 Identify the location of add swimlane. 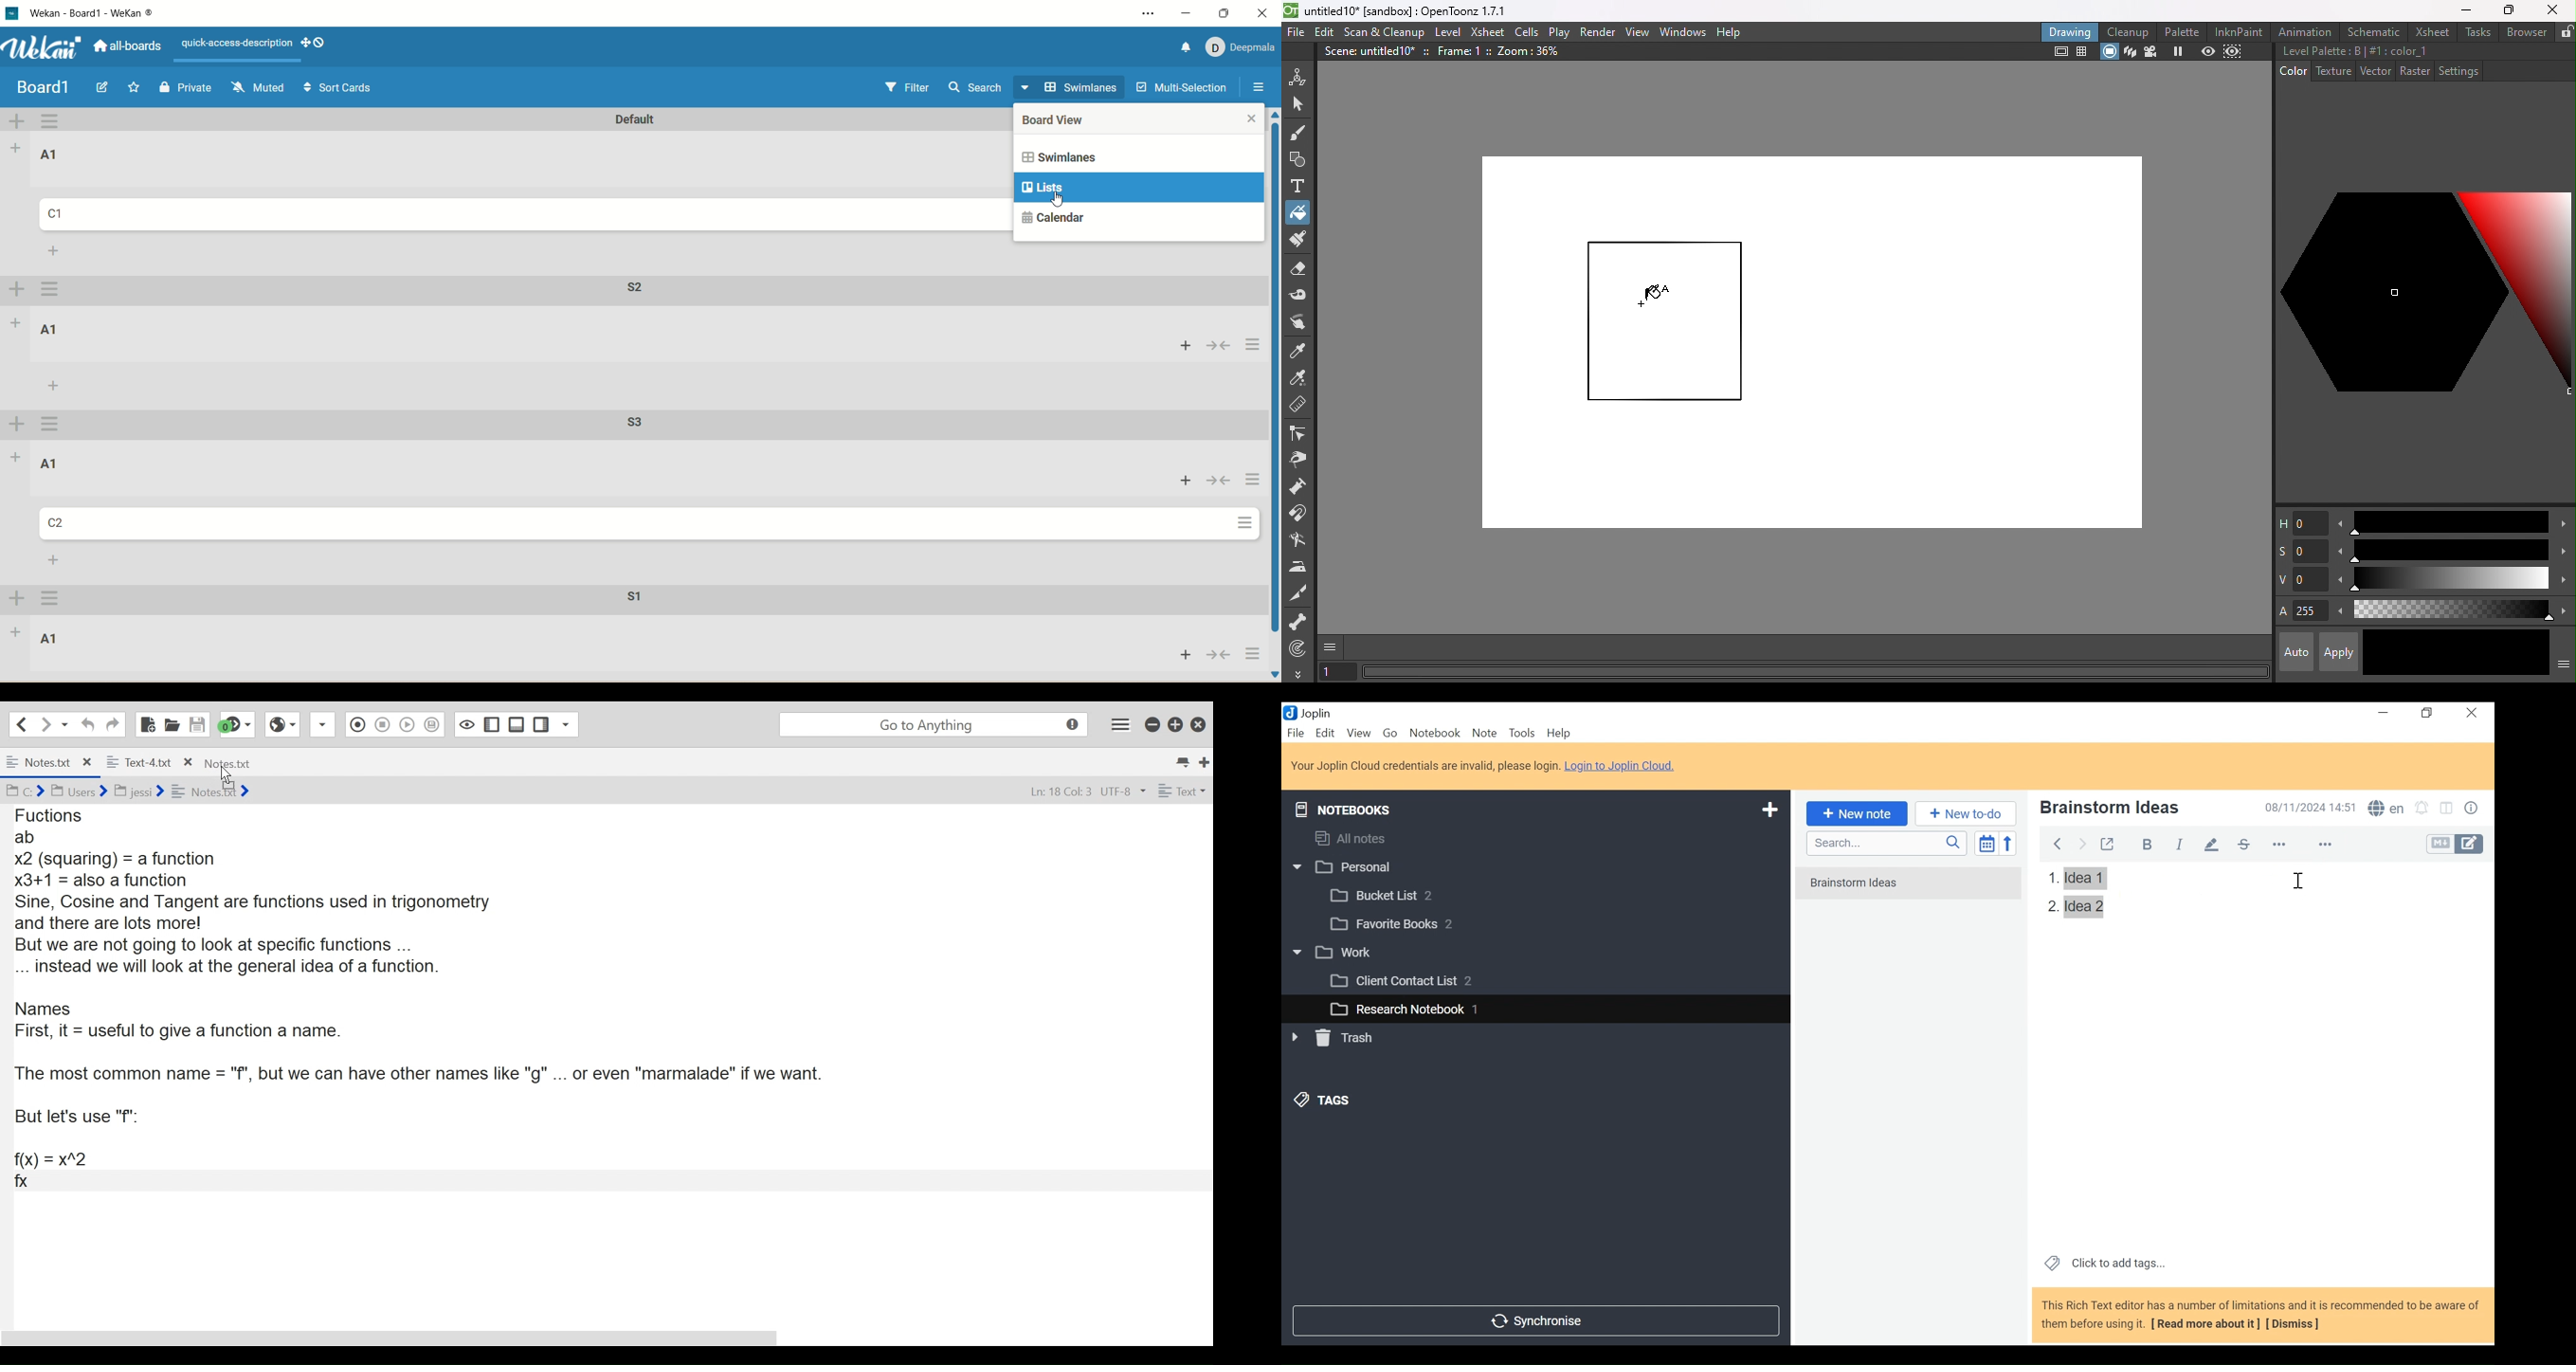
(18, 122).